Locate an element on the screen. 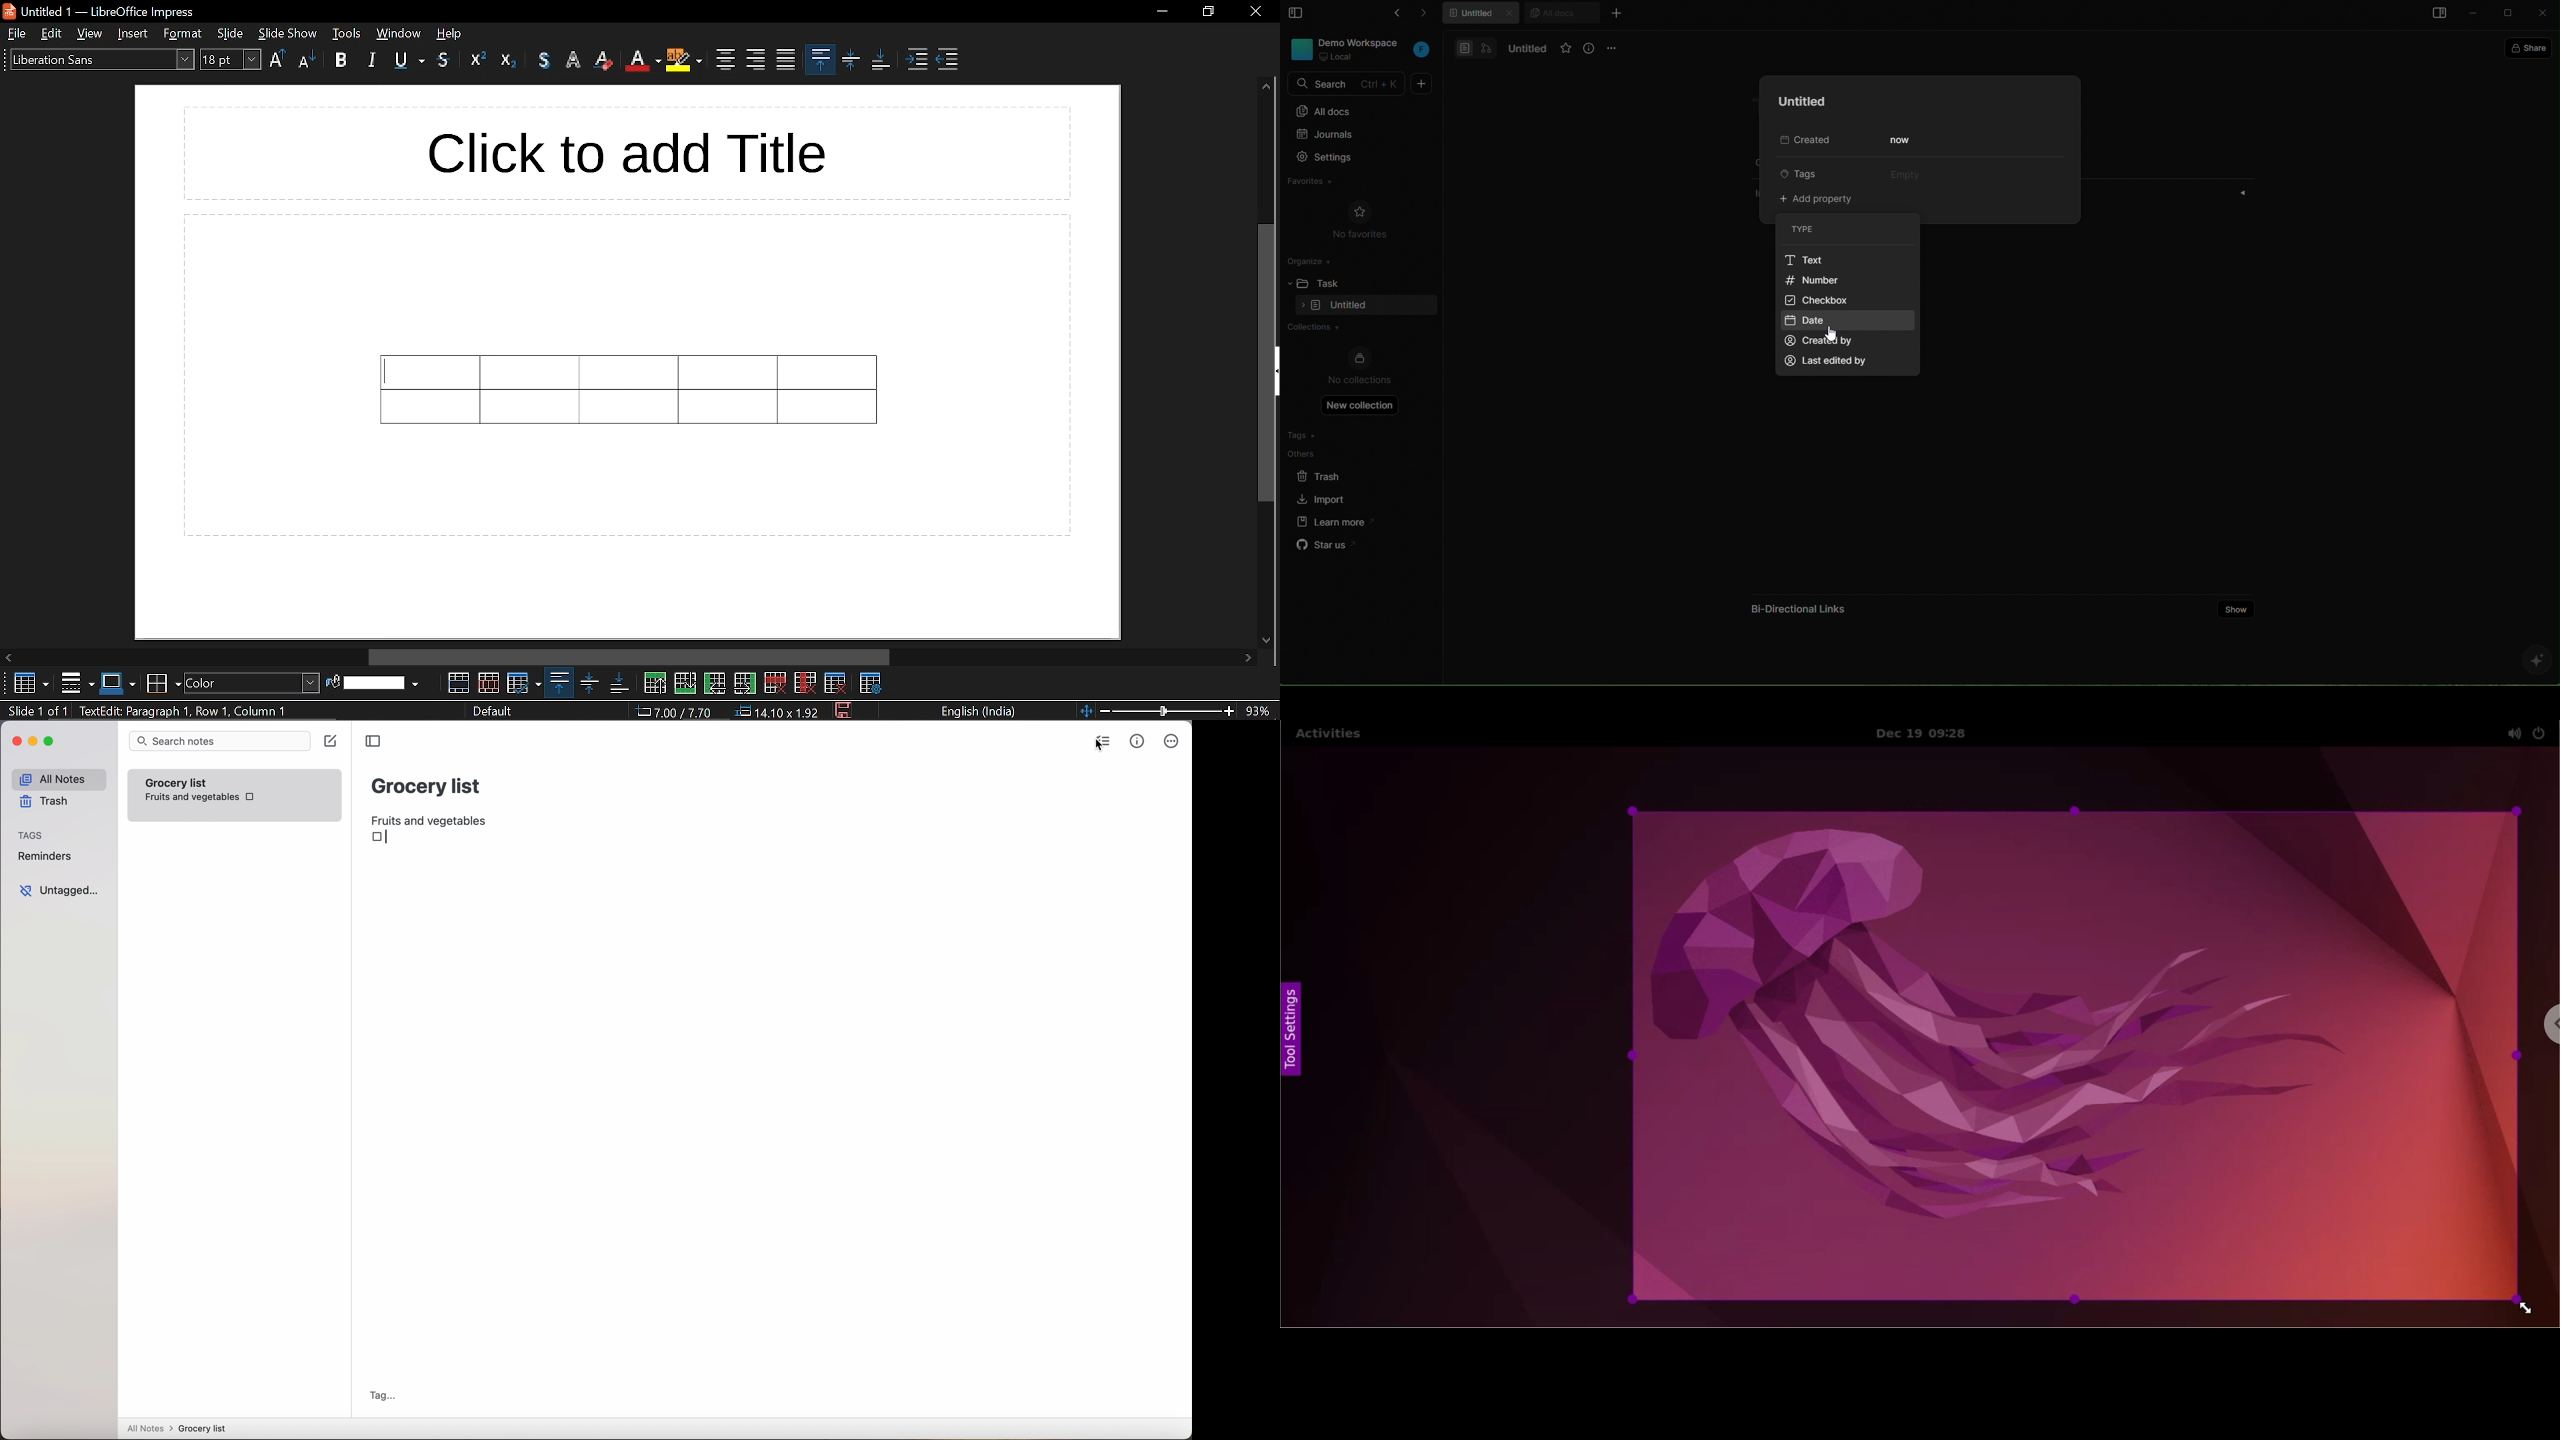 This screenshot has width=2576, height=1456. more options is located at coordinates (1171, 743).